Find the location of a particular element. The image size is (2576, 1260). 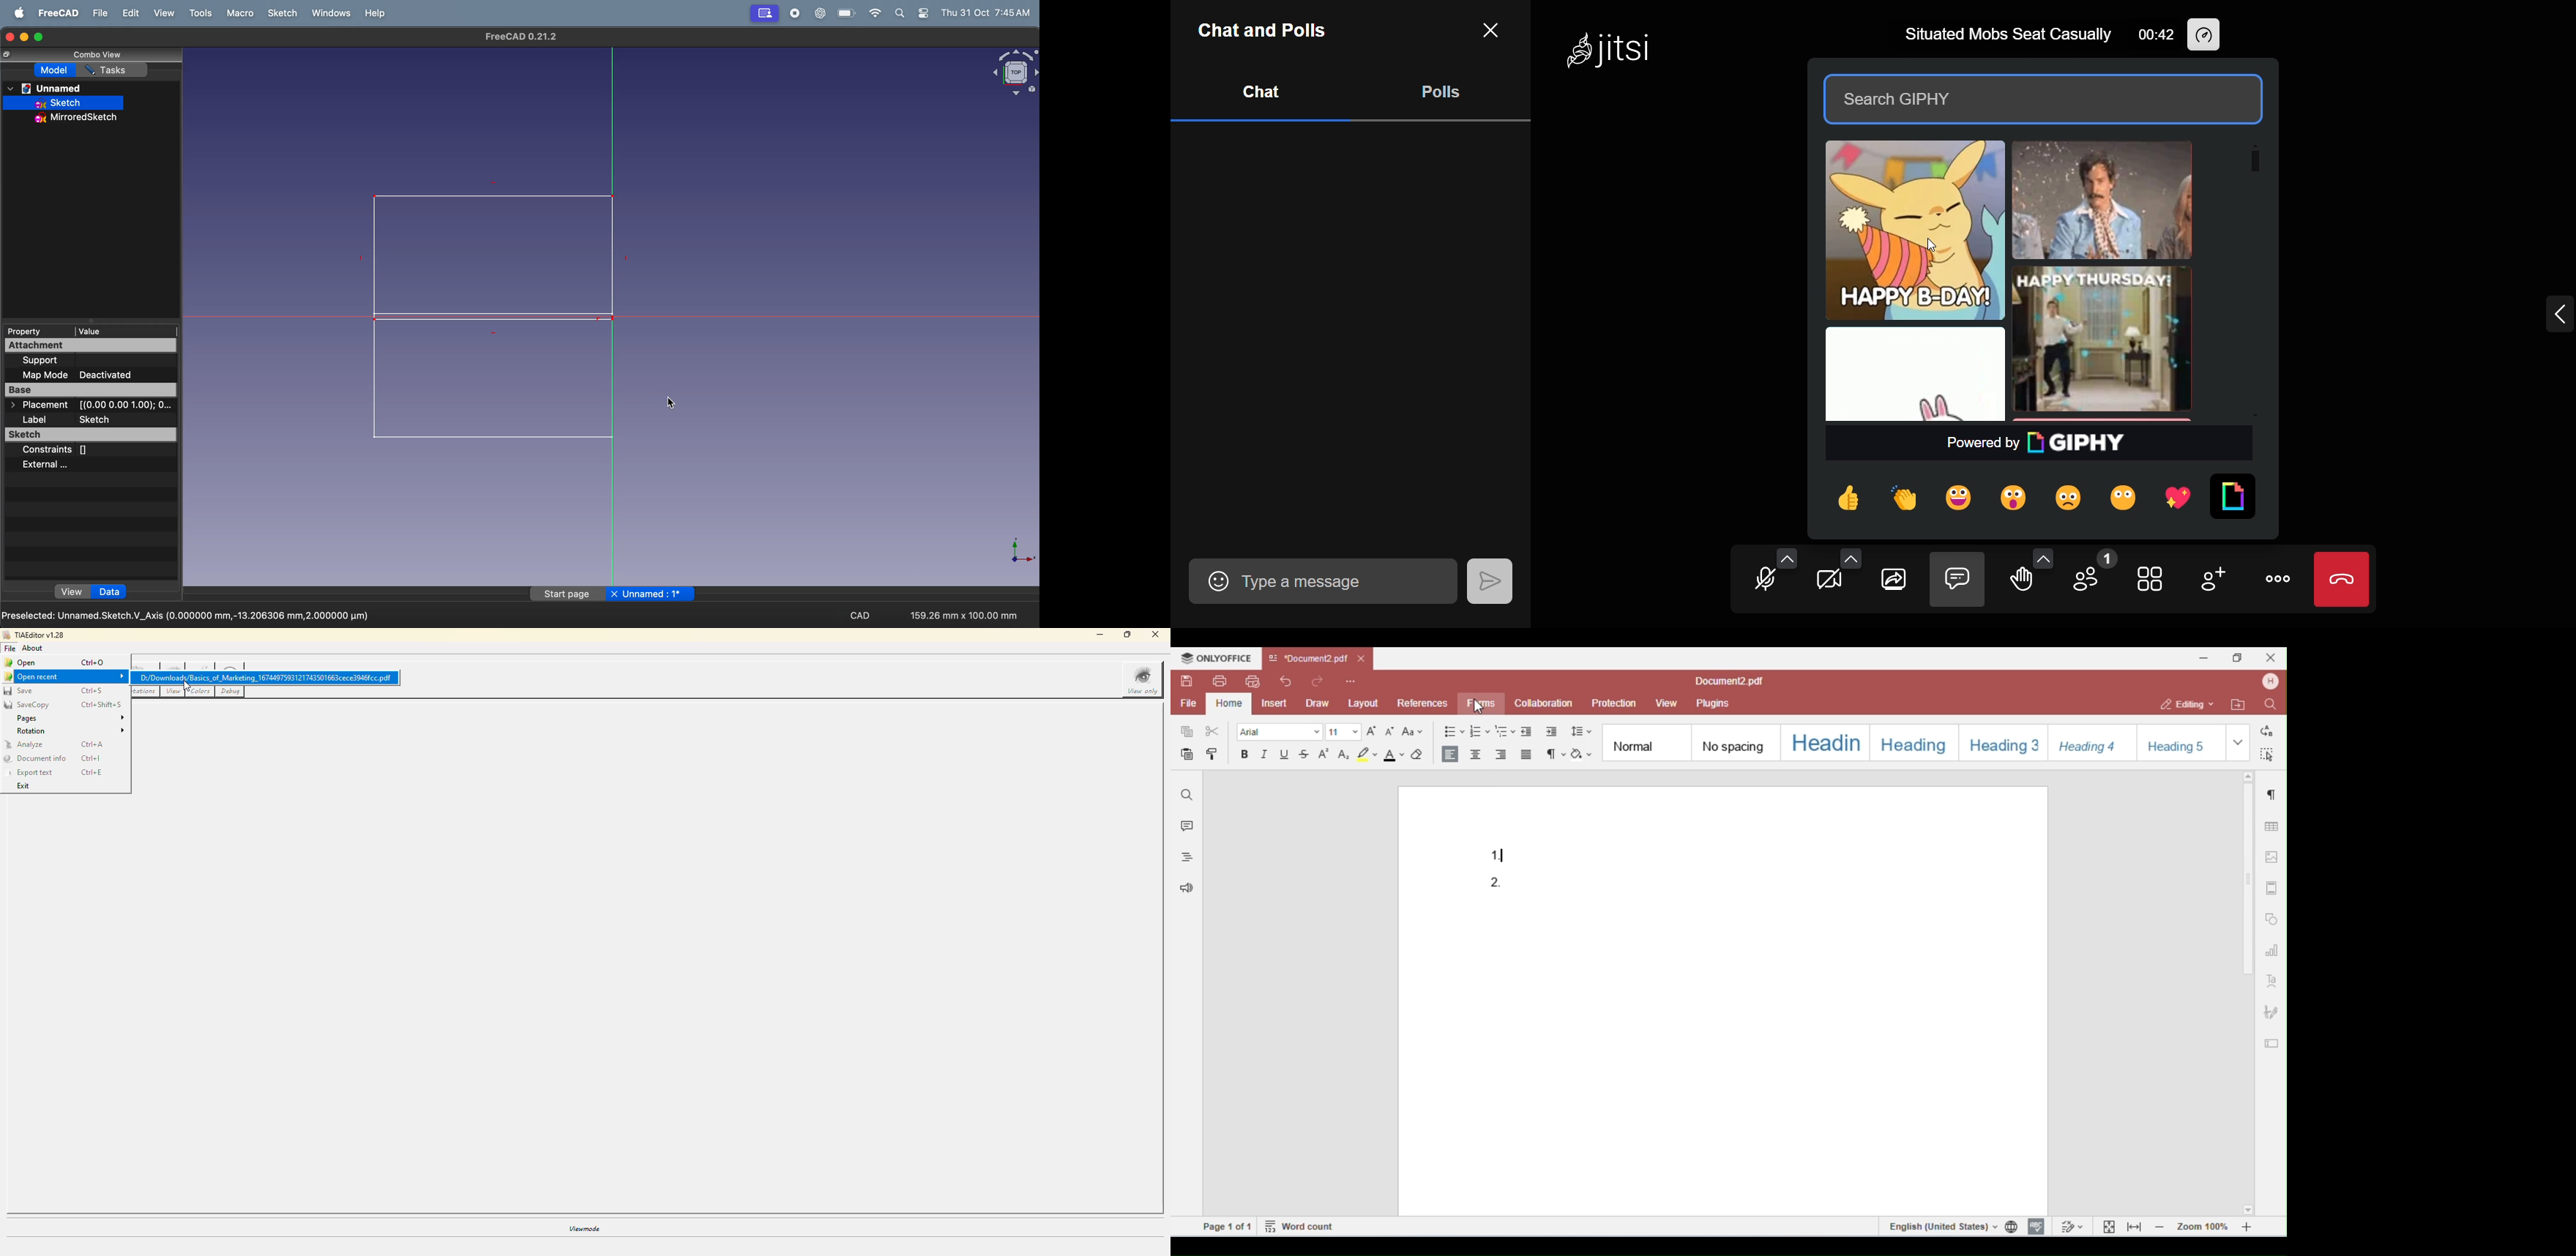

support is located at coordinates (93, 361).